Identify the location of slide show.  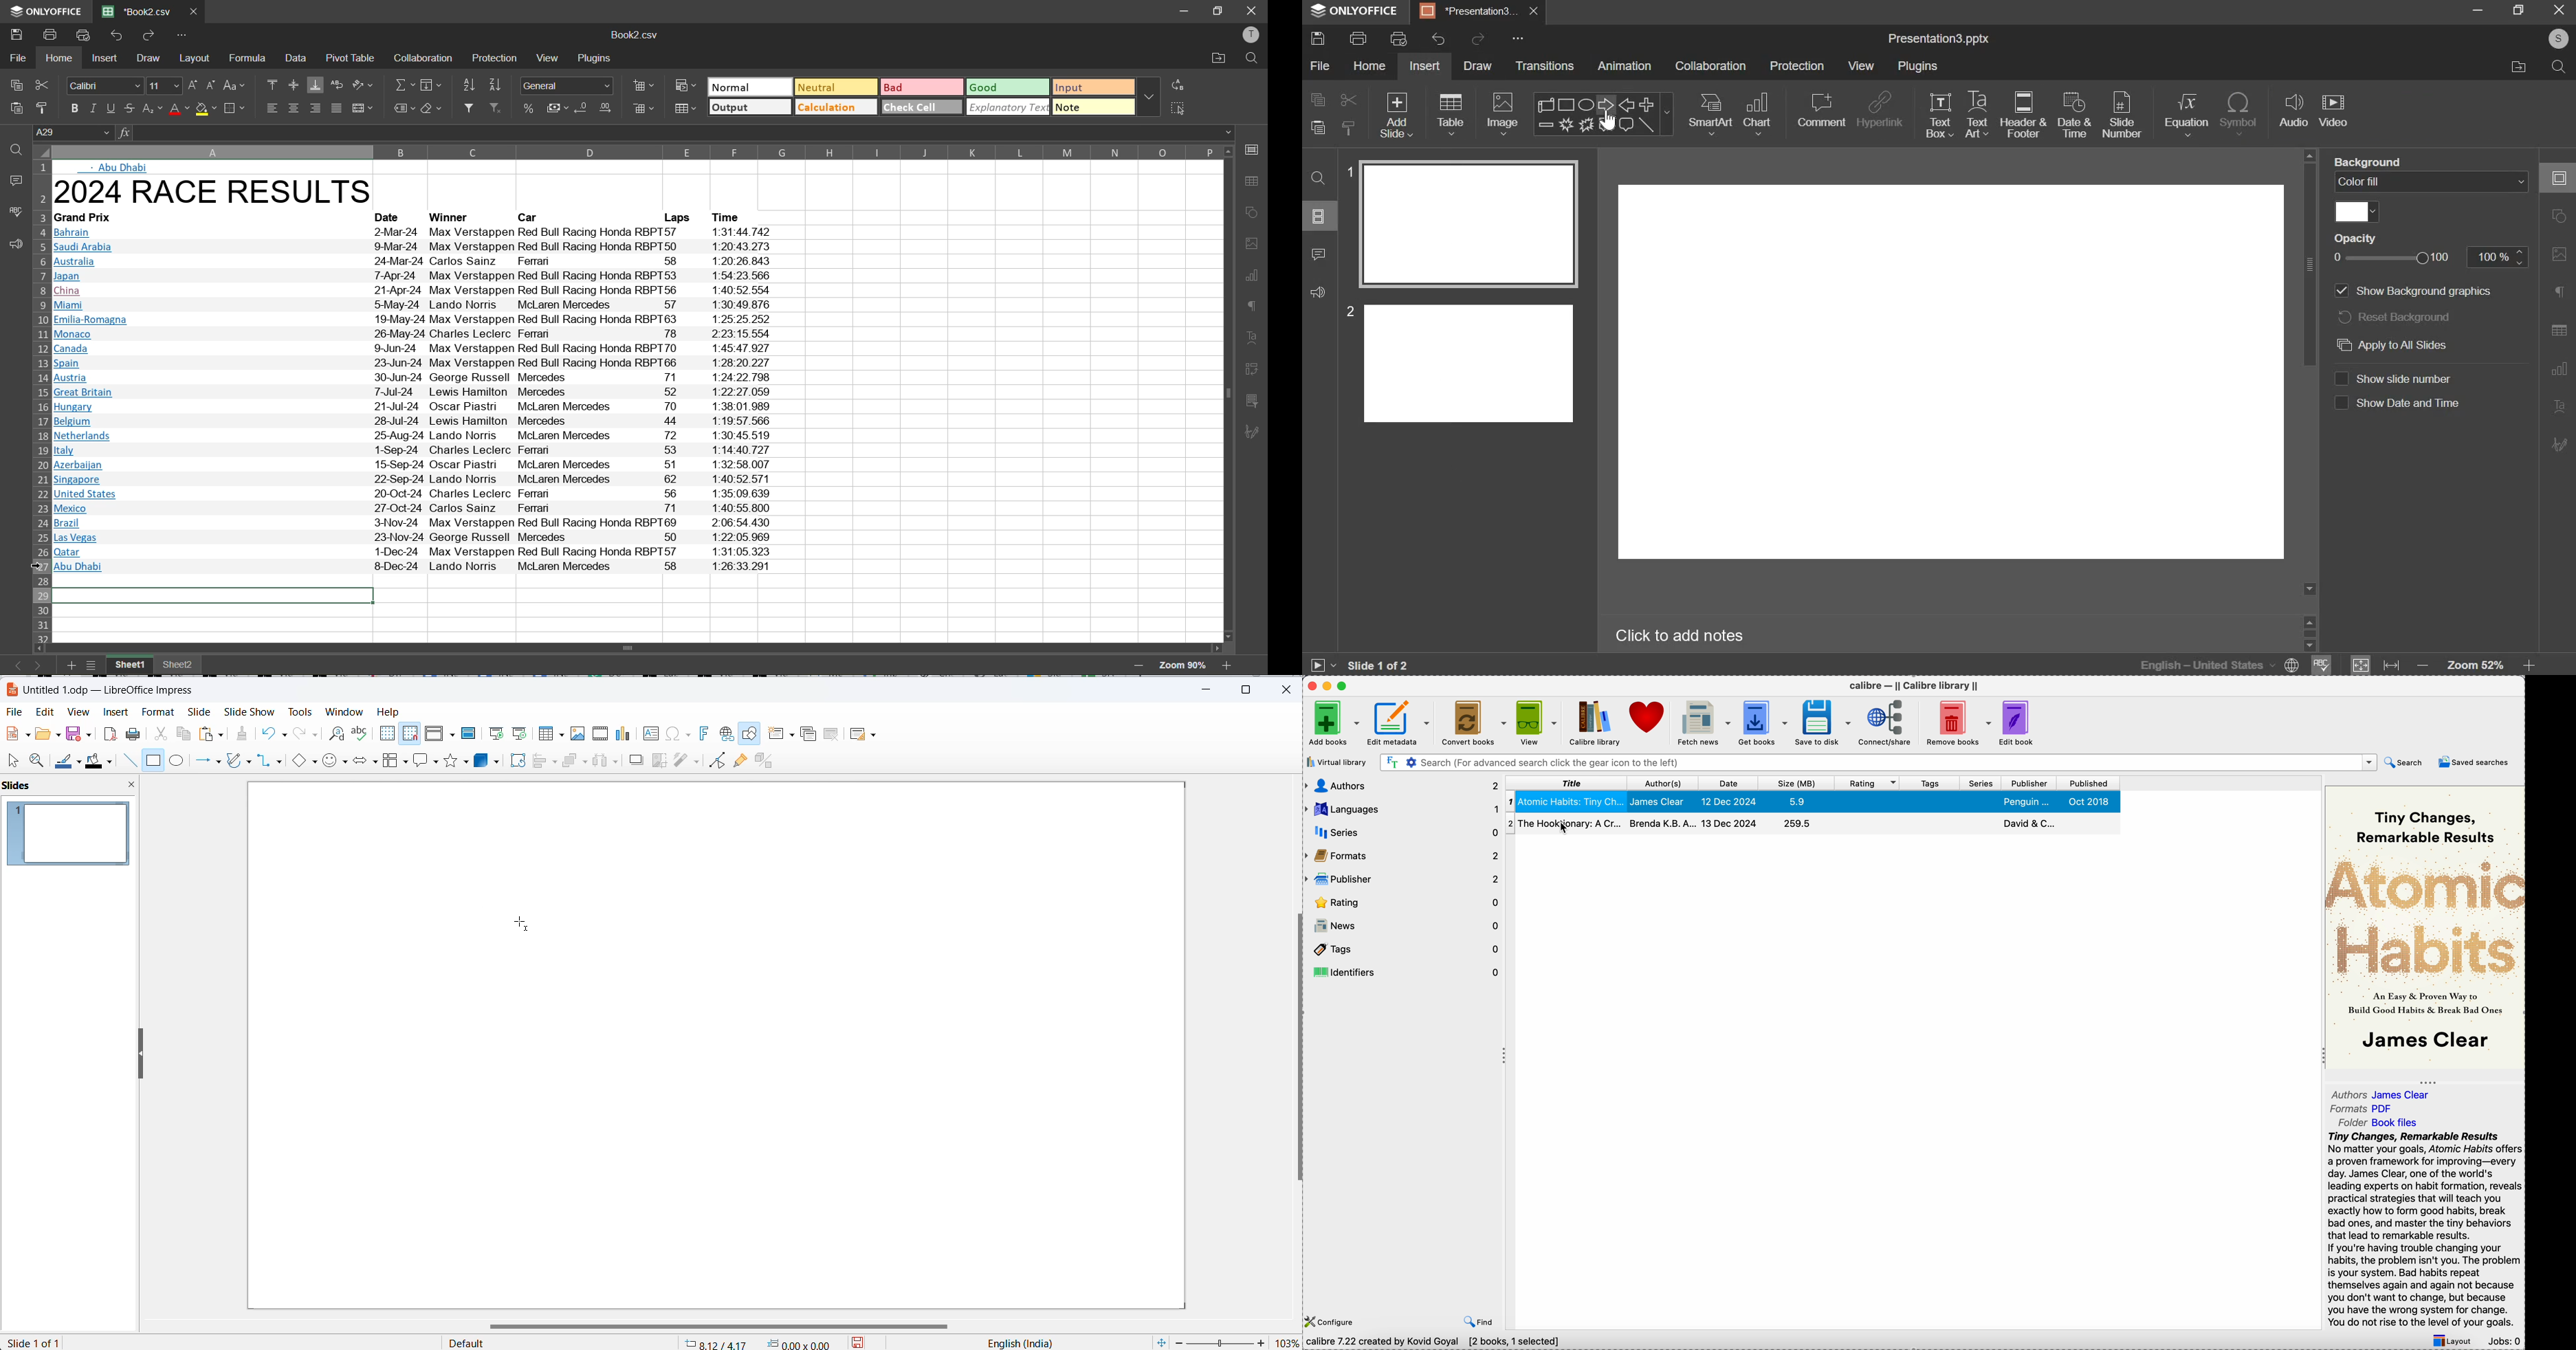
(248, 713).